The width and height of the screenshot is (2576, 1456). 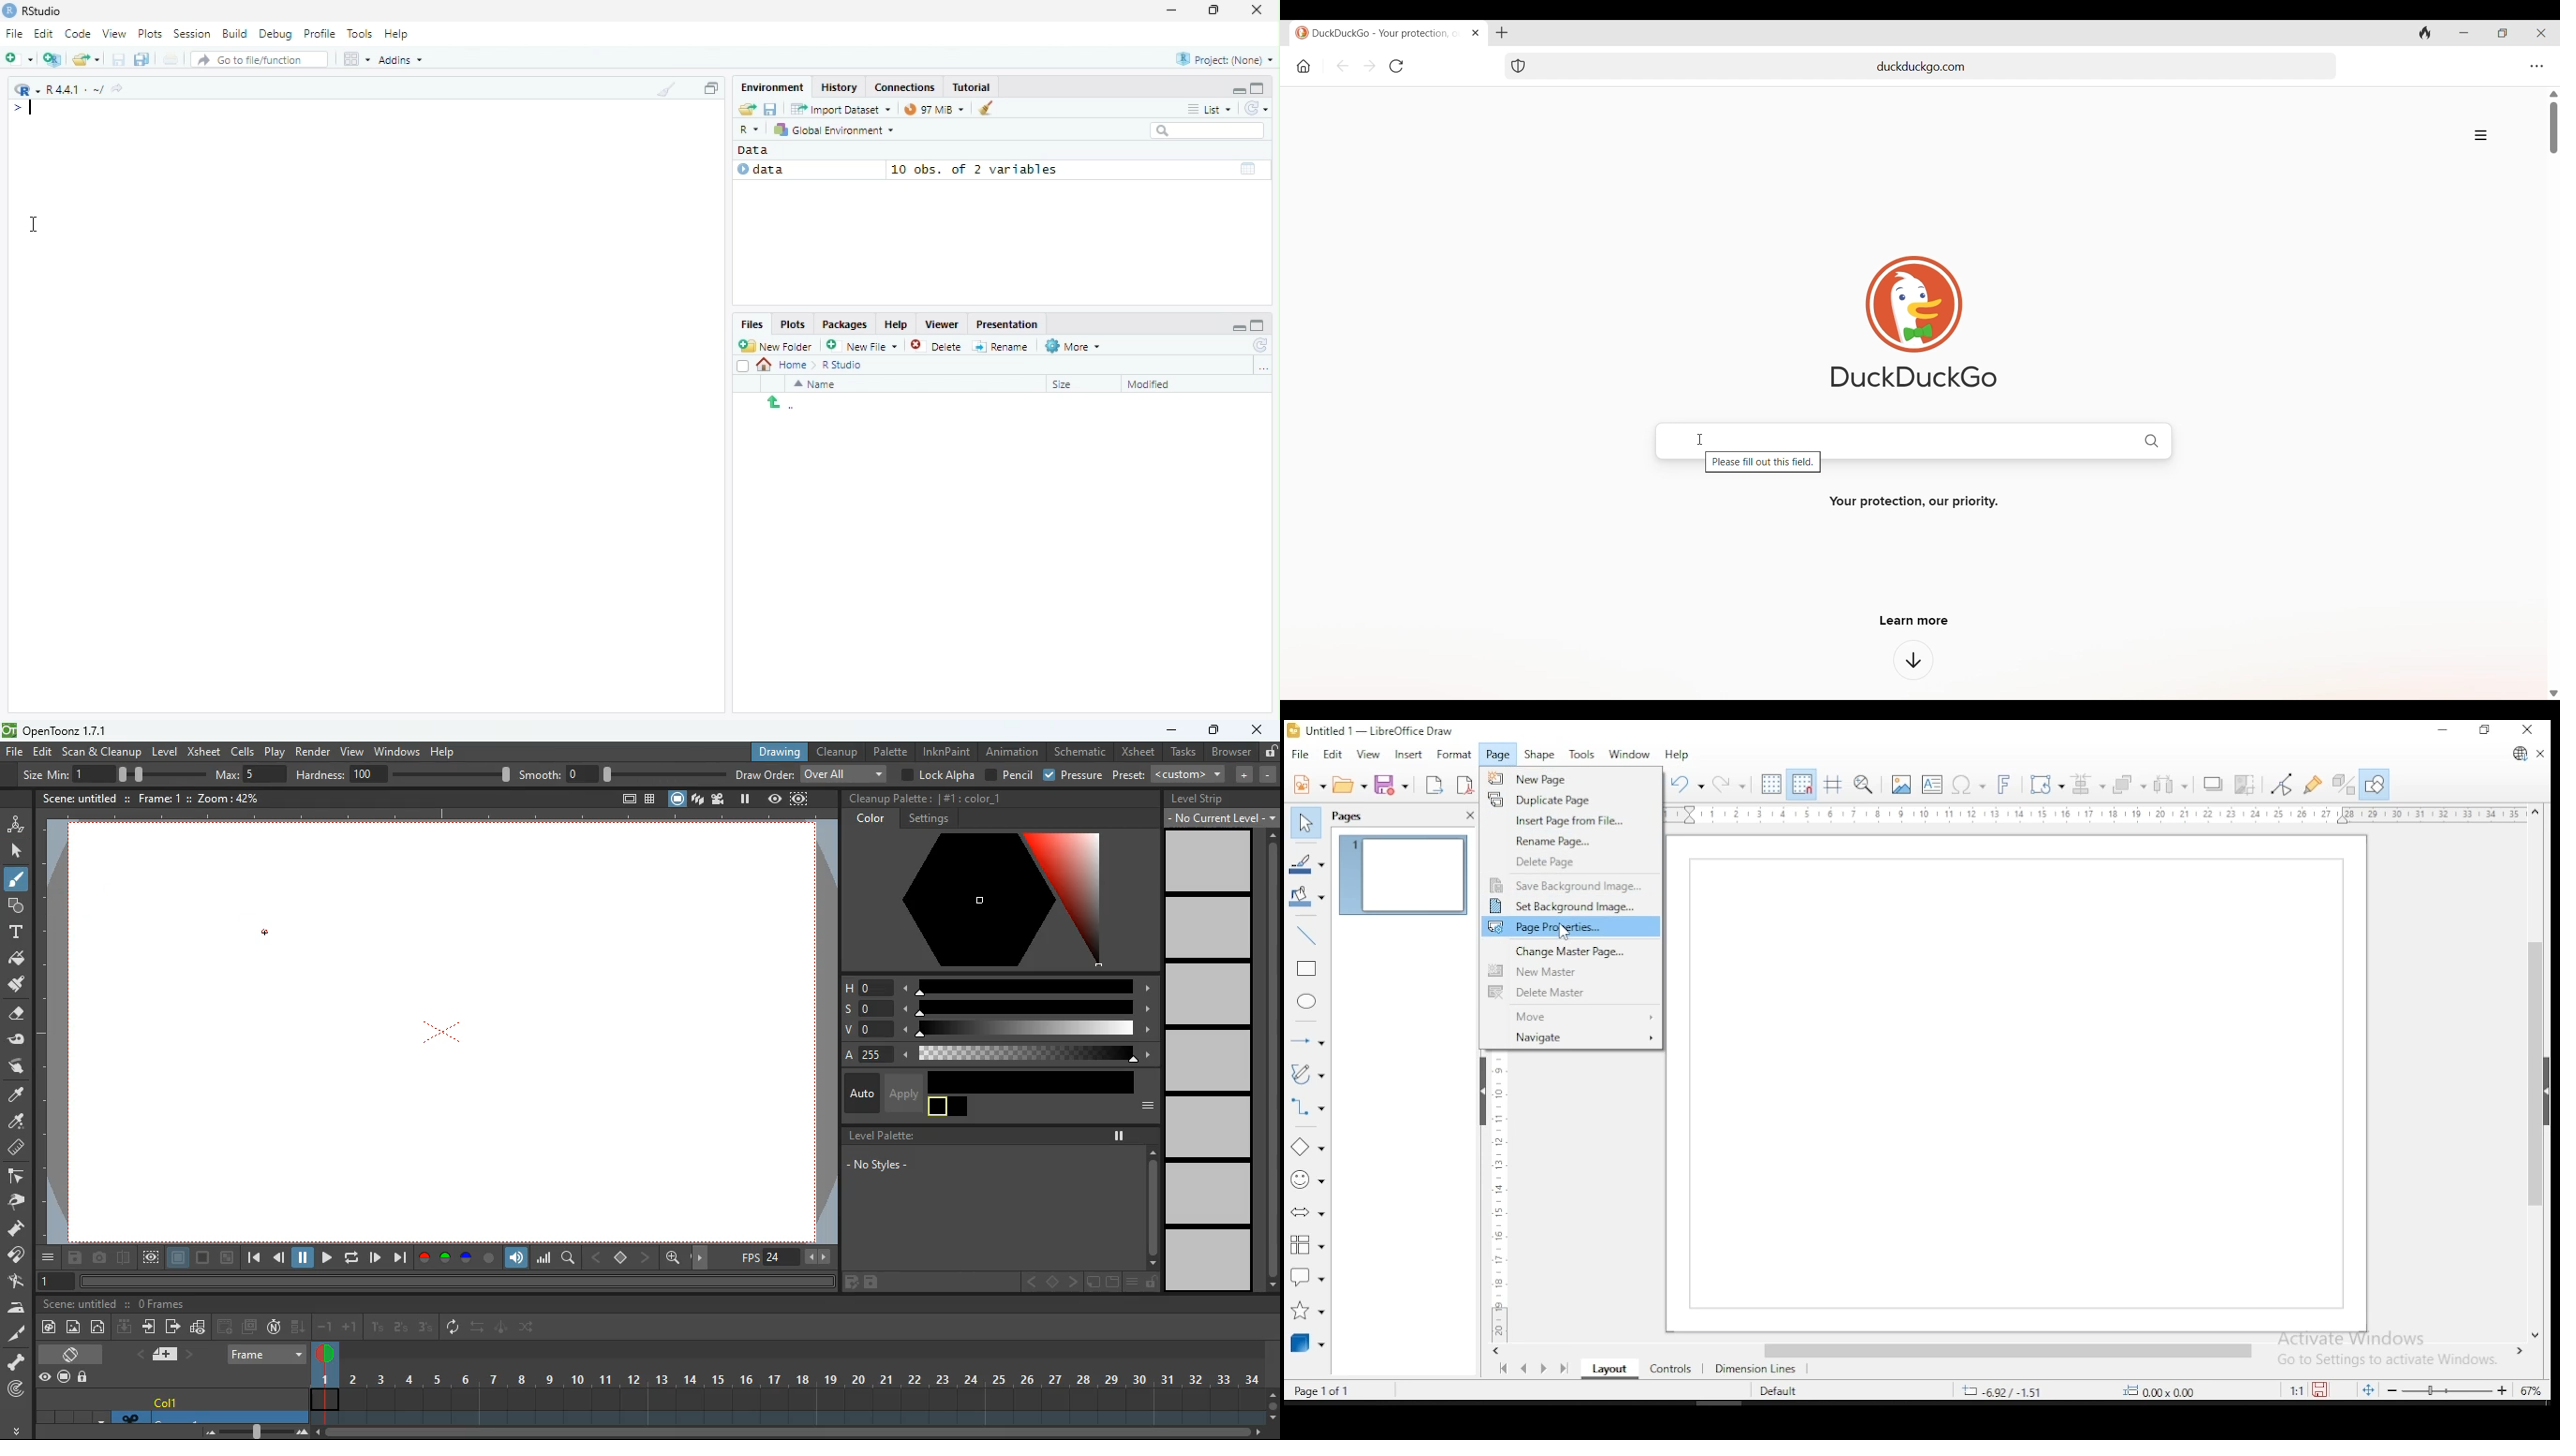 What do you see at coordinates (1769, 783) in the screenshot?
I see `show grids` at bounding box center [1769, 783].